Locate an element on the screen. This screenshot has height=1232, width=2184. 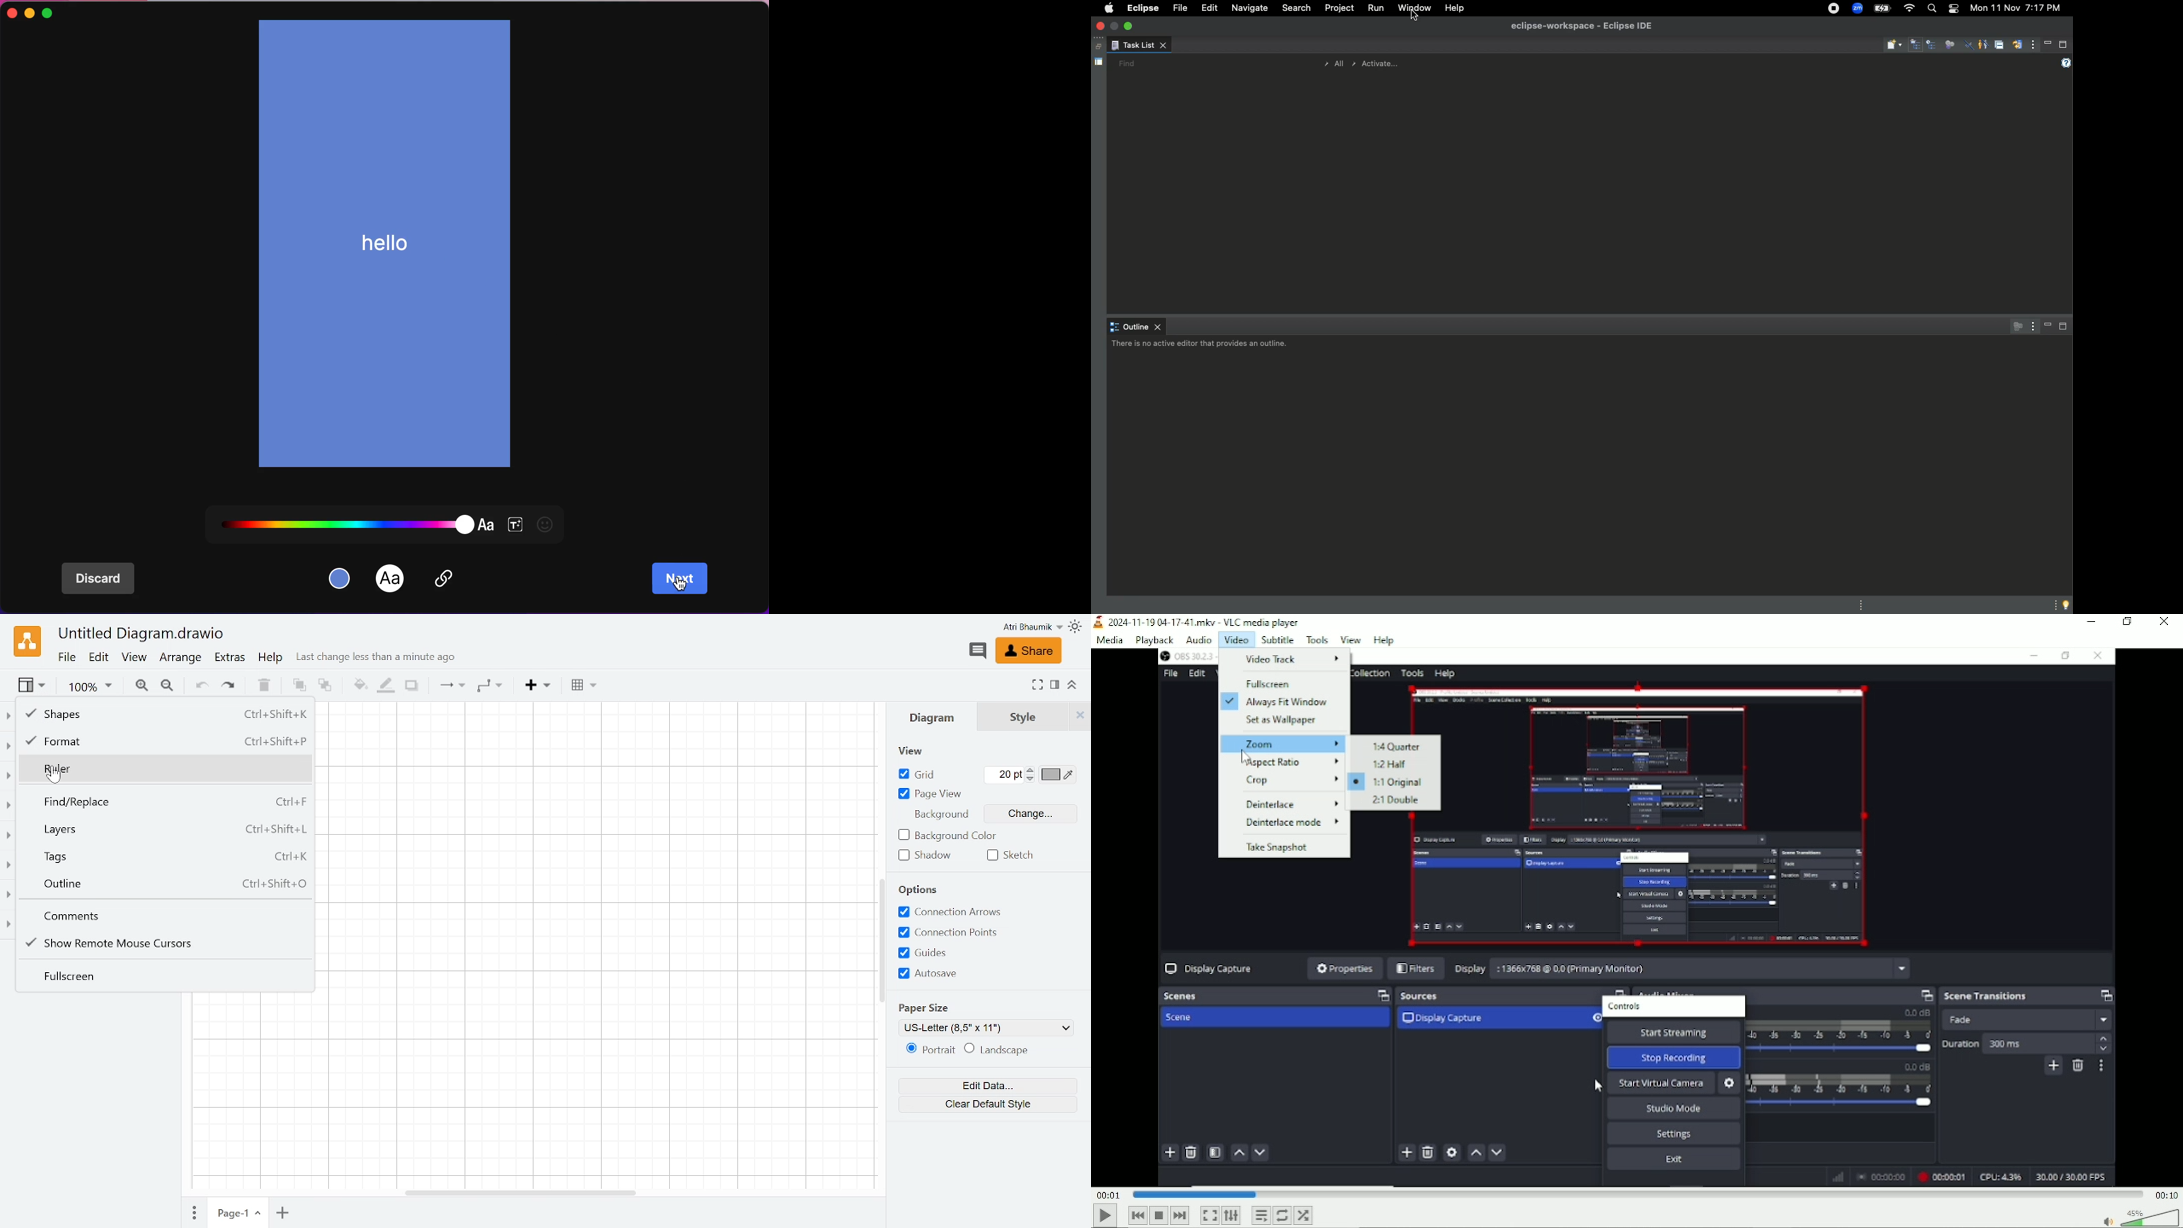
Fill line is located at coordinates (385, 686).